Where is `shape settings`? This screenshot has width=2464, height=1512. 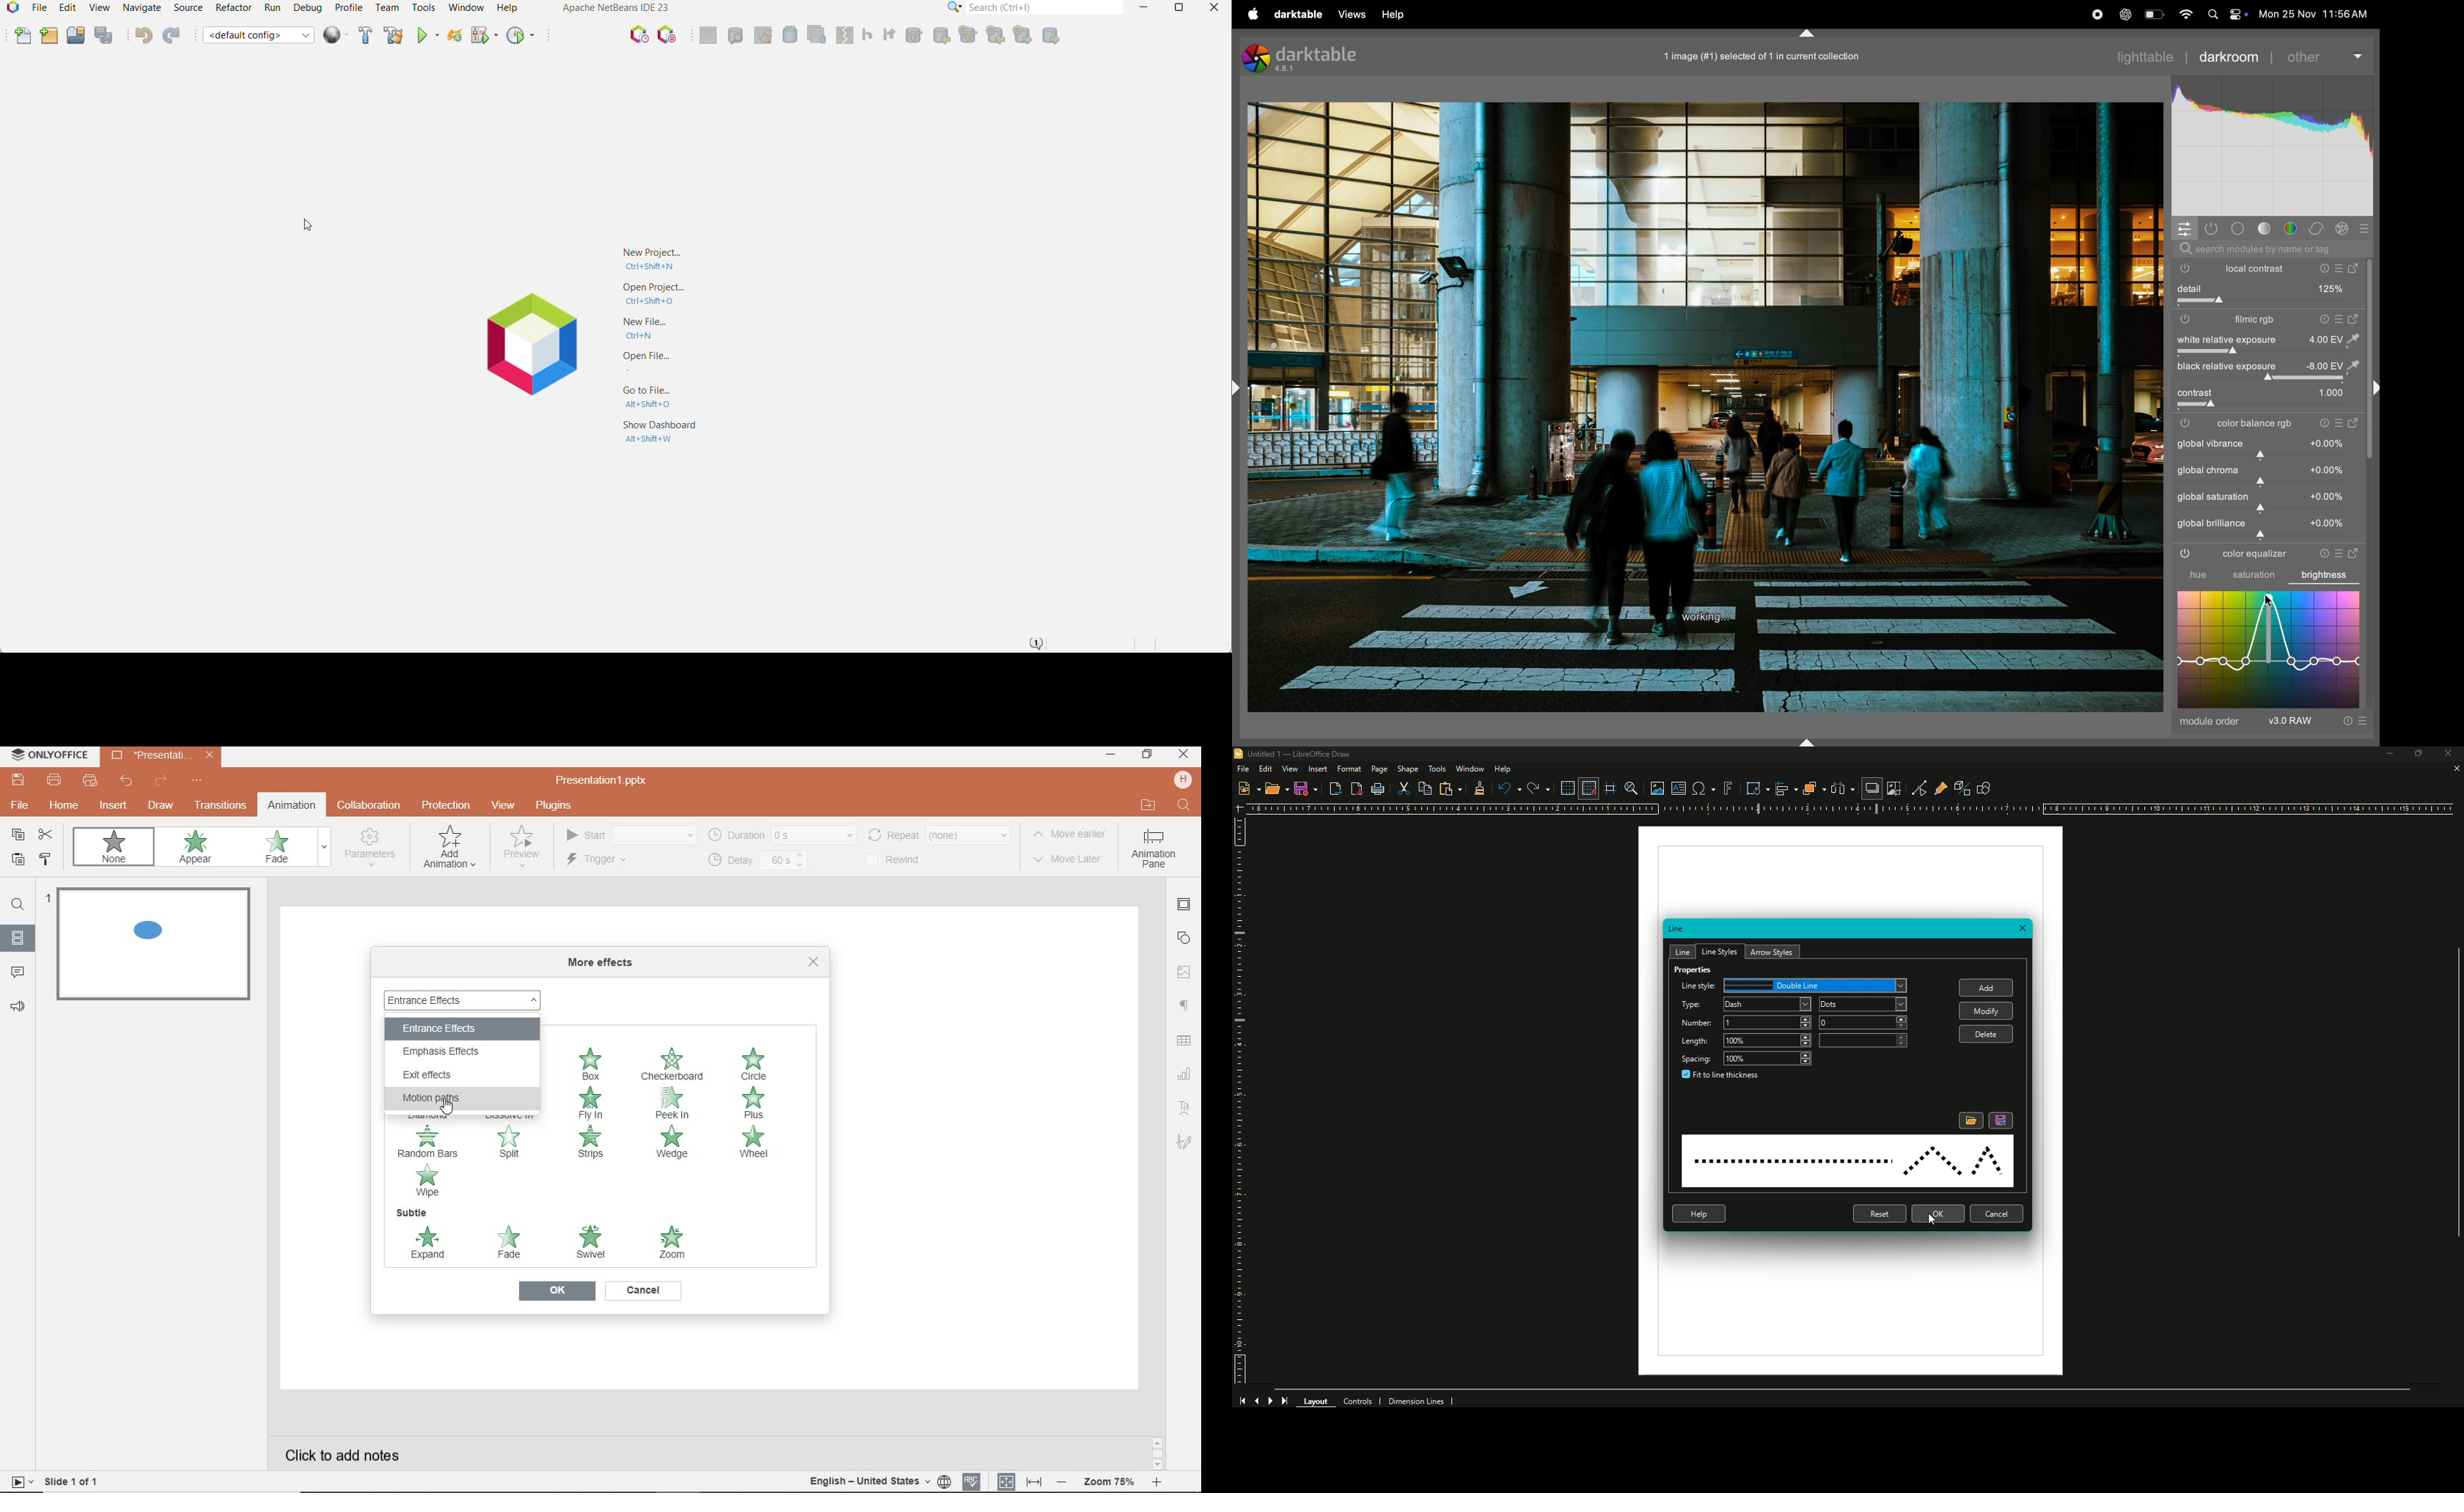
shape settings is located at coordinates (1186, 937).